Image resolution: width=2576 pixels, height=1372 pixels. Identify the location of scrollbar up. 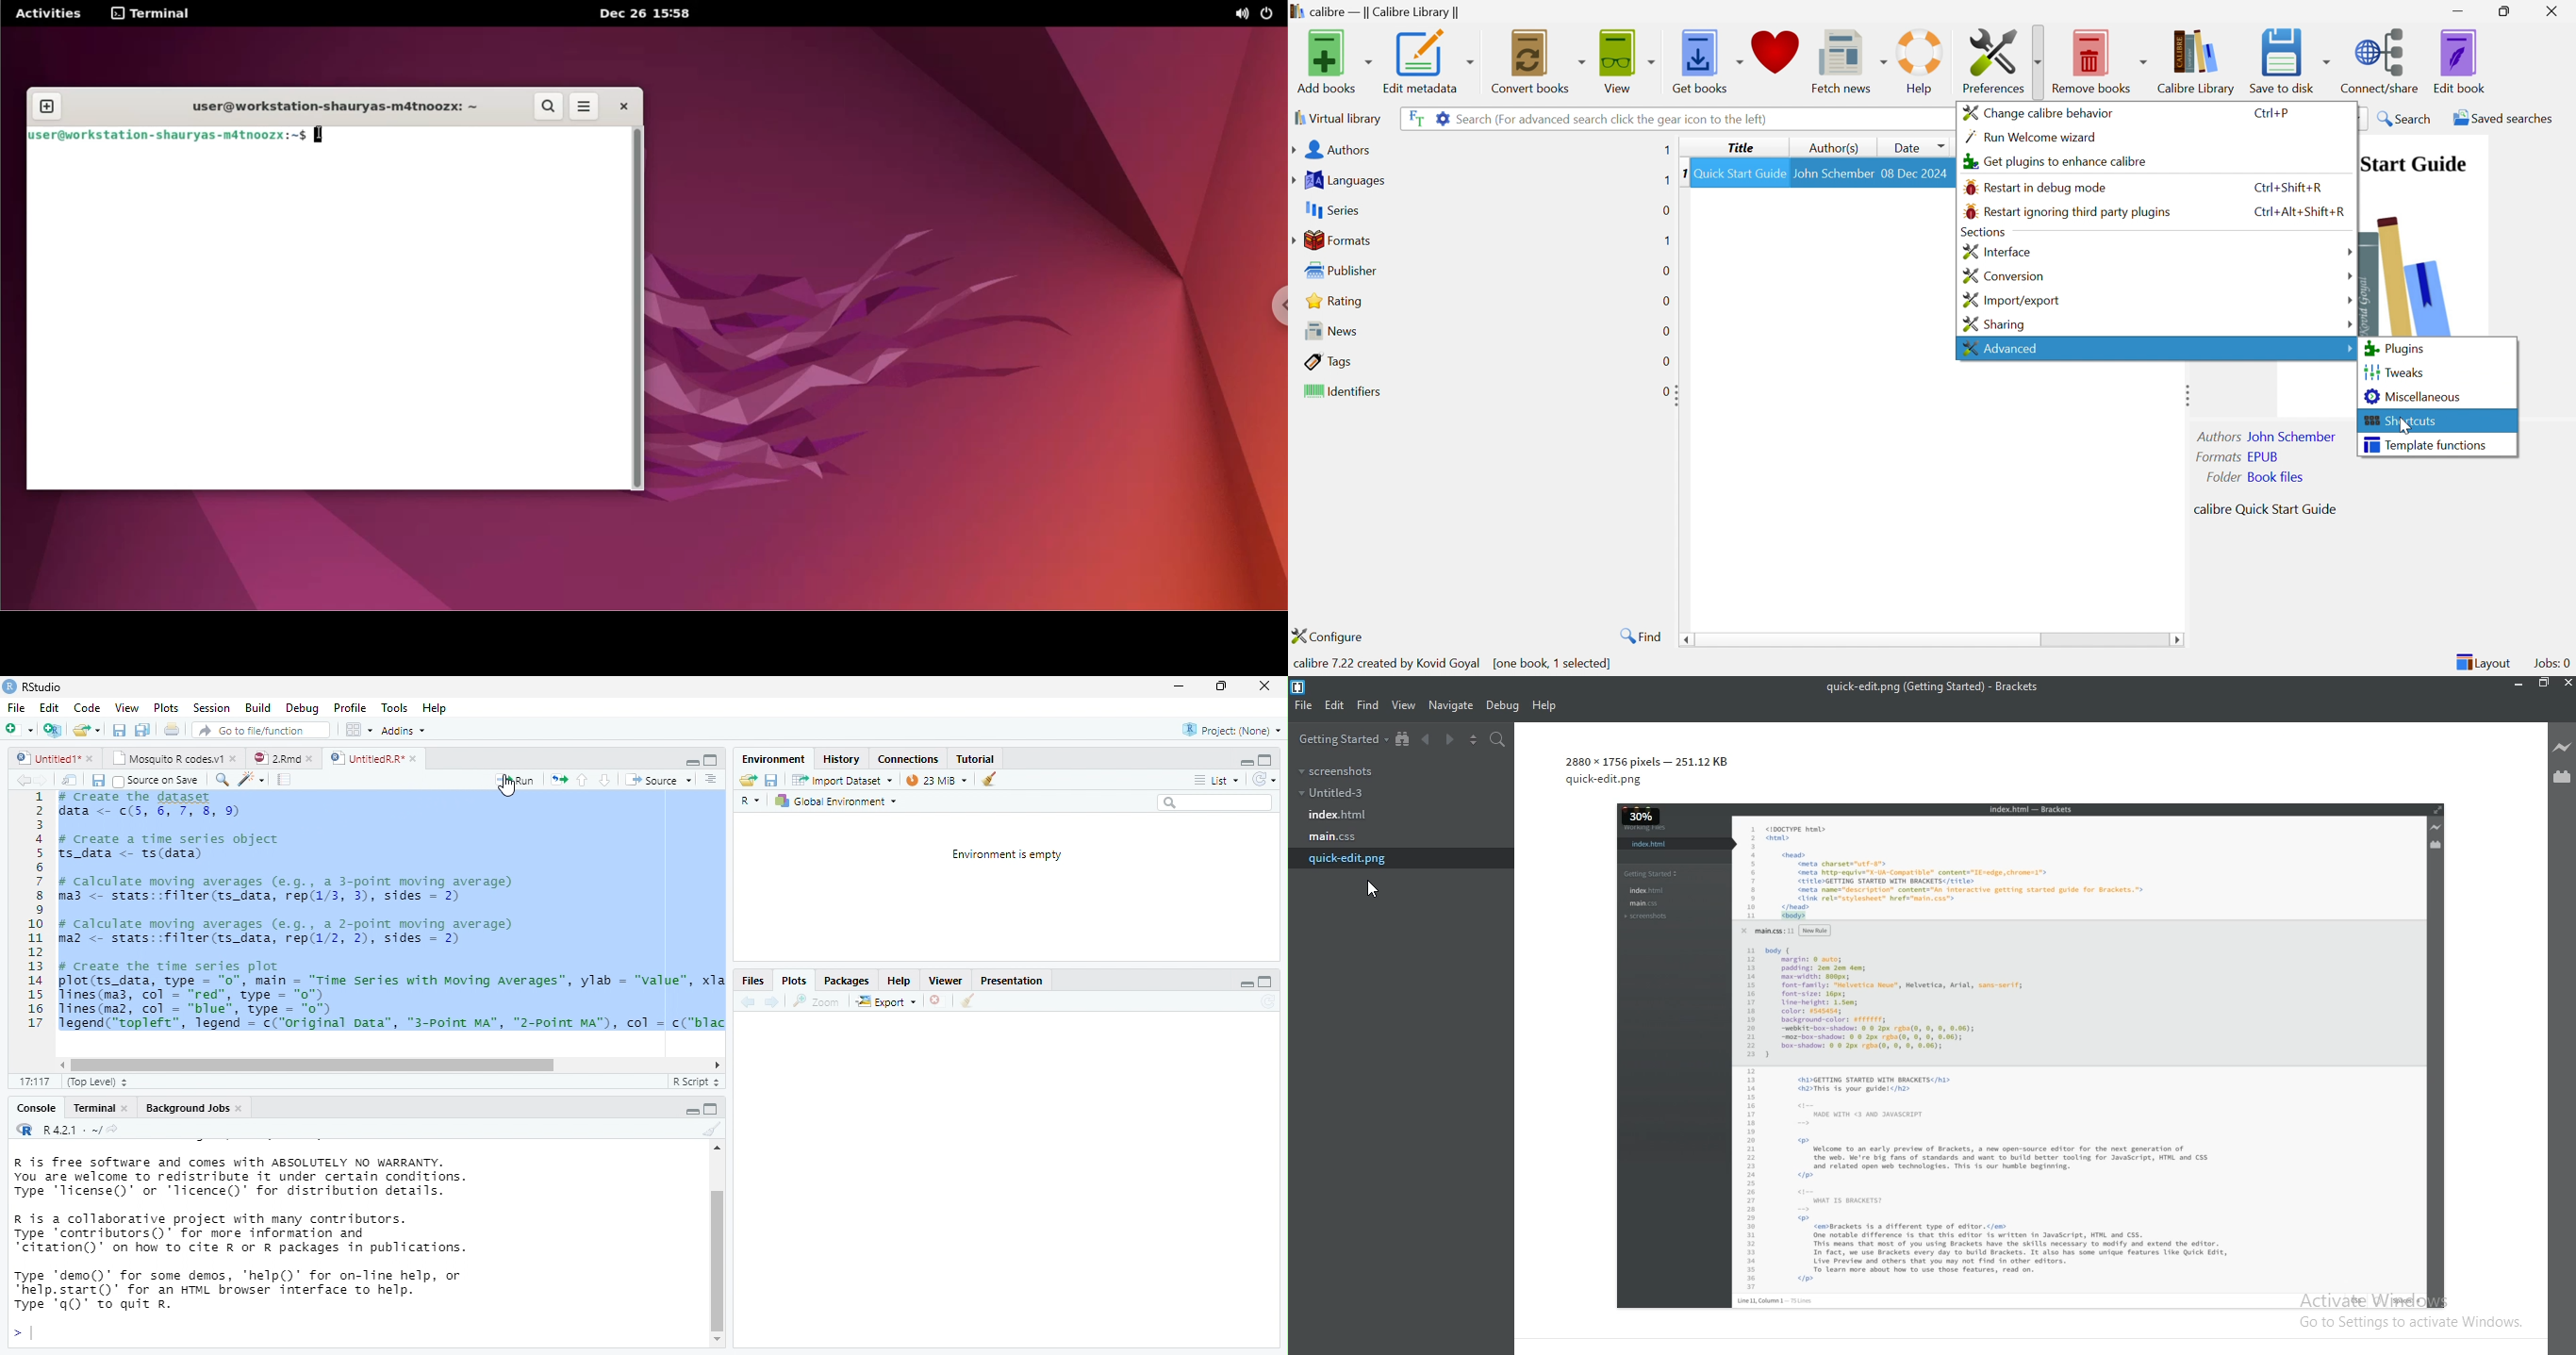
(715, 1150).